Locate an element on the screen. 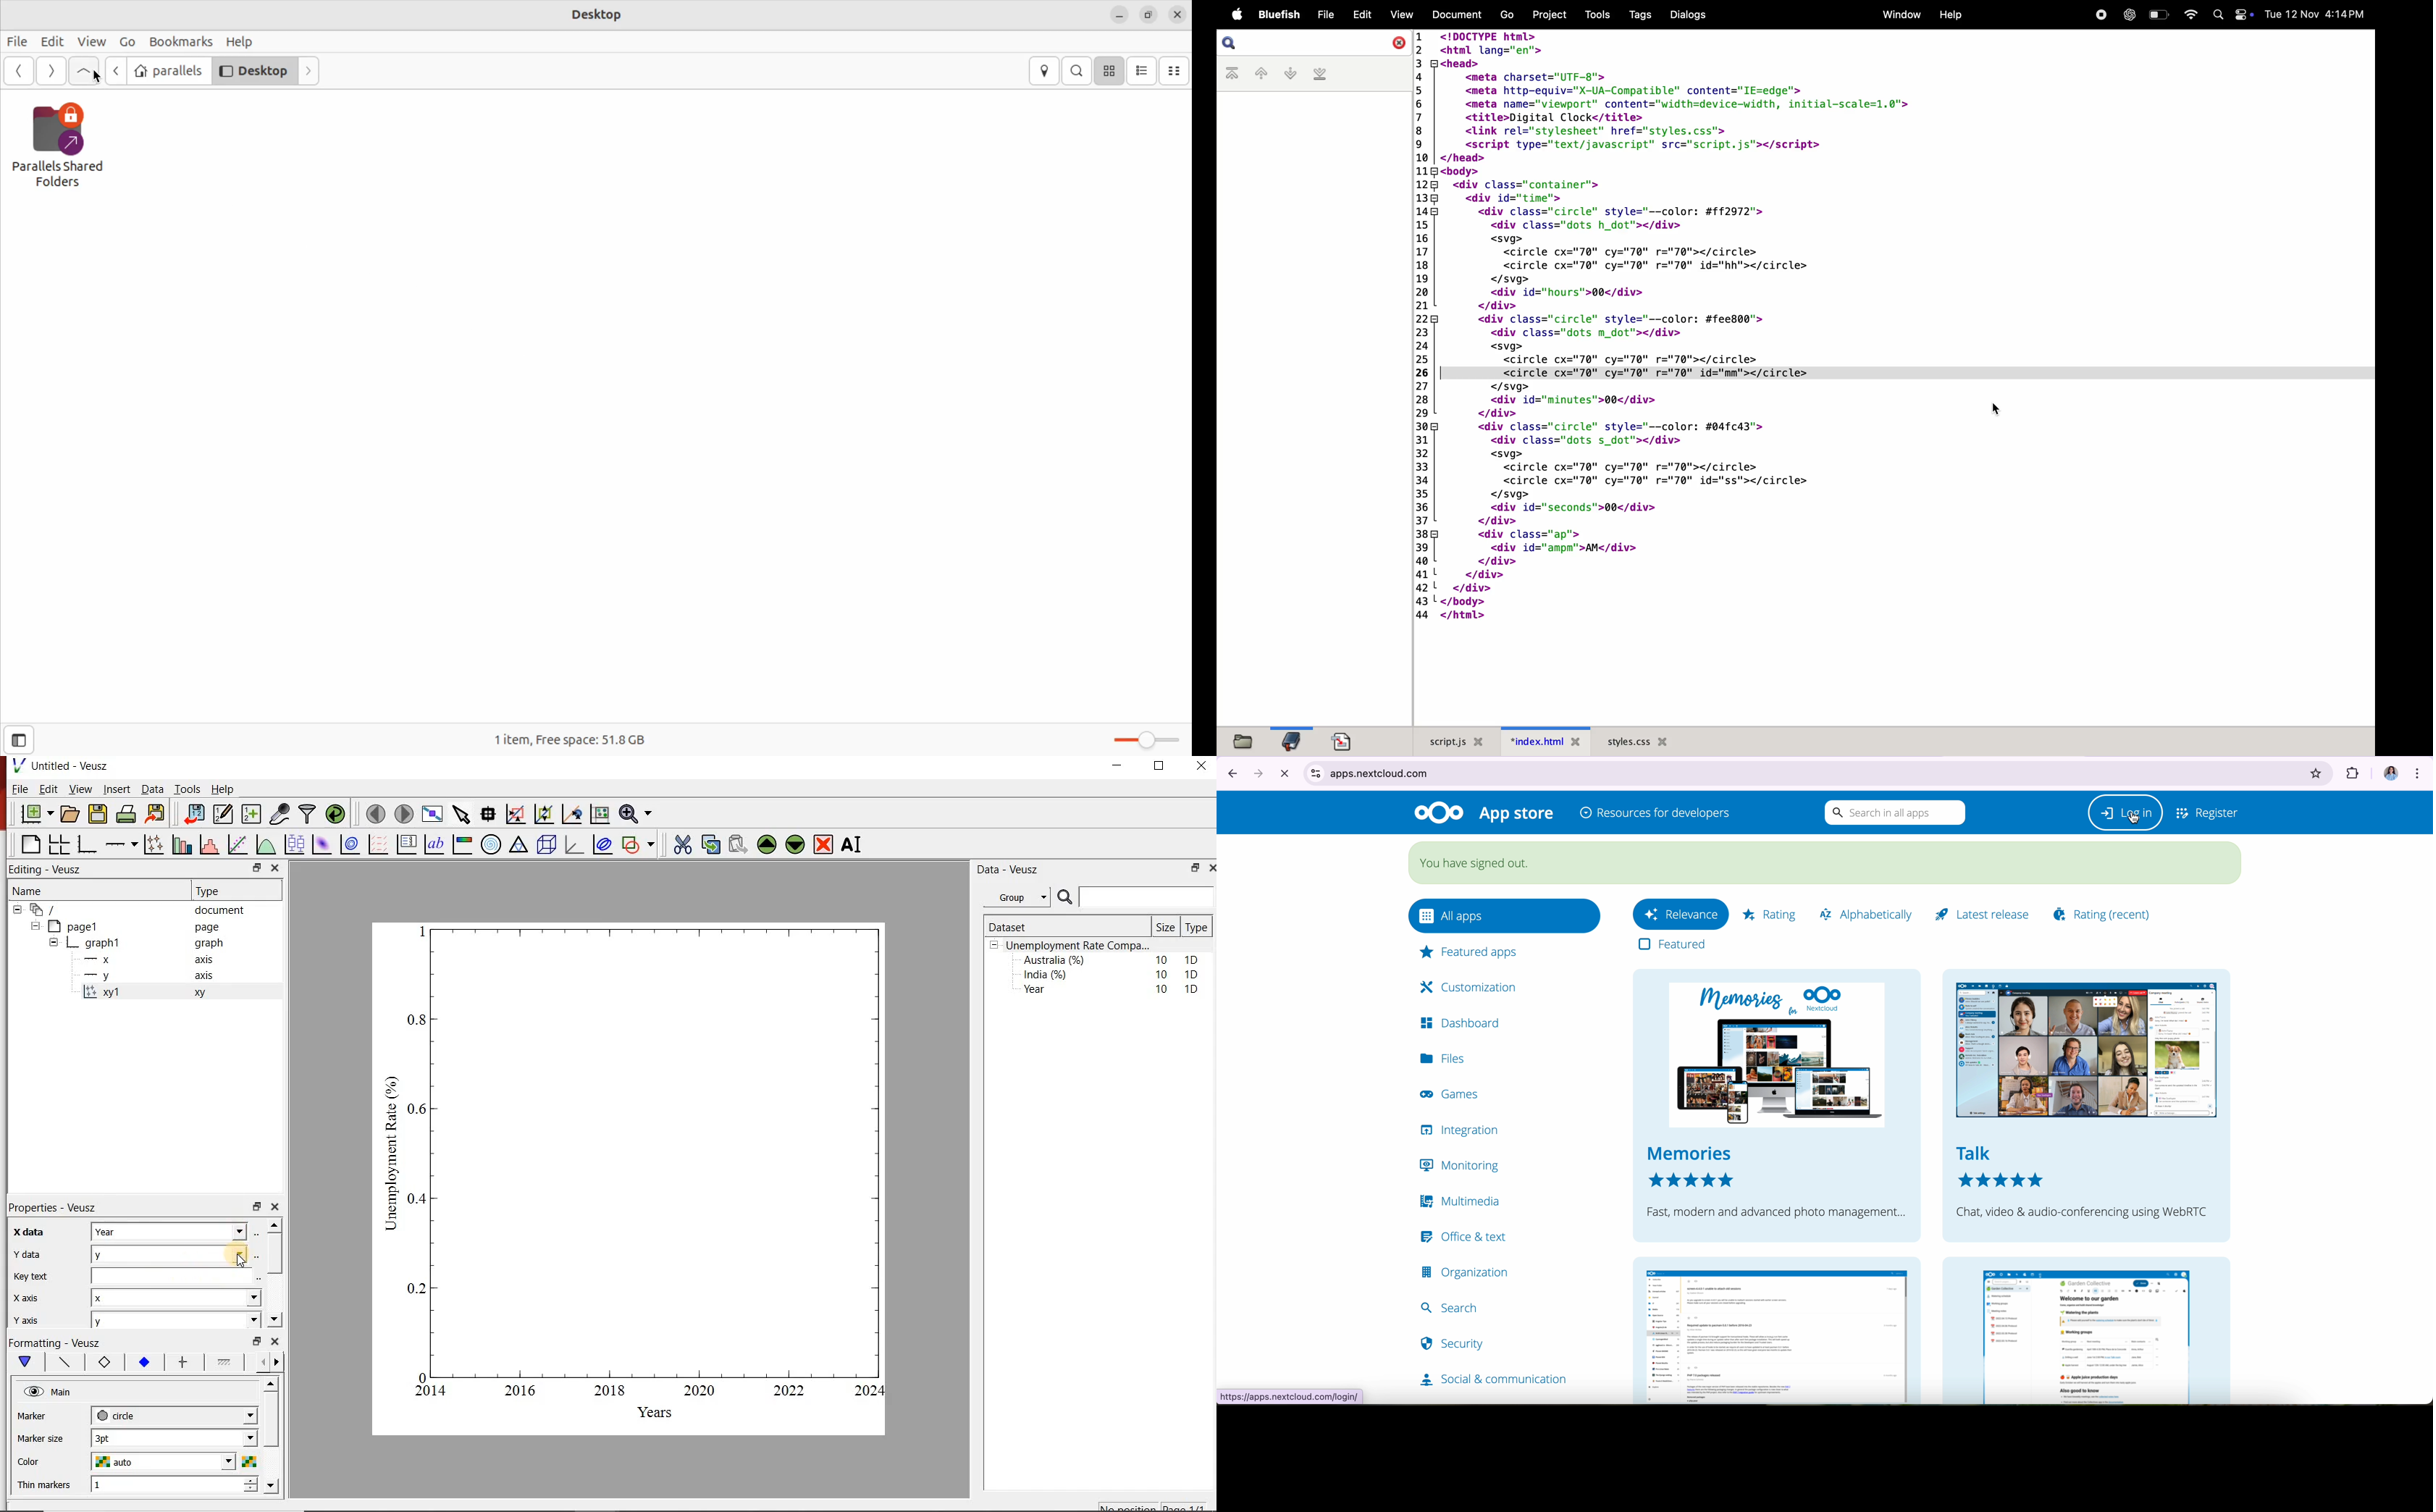 This screenshot has width=2436, height=1512. click to zoom out graph axes is located at coordinates (545, 812).